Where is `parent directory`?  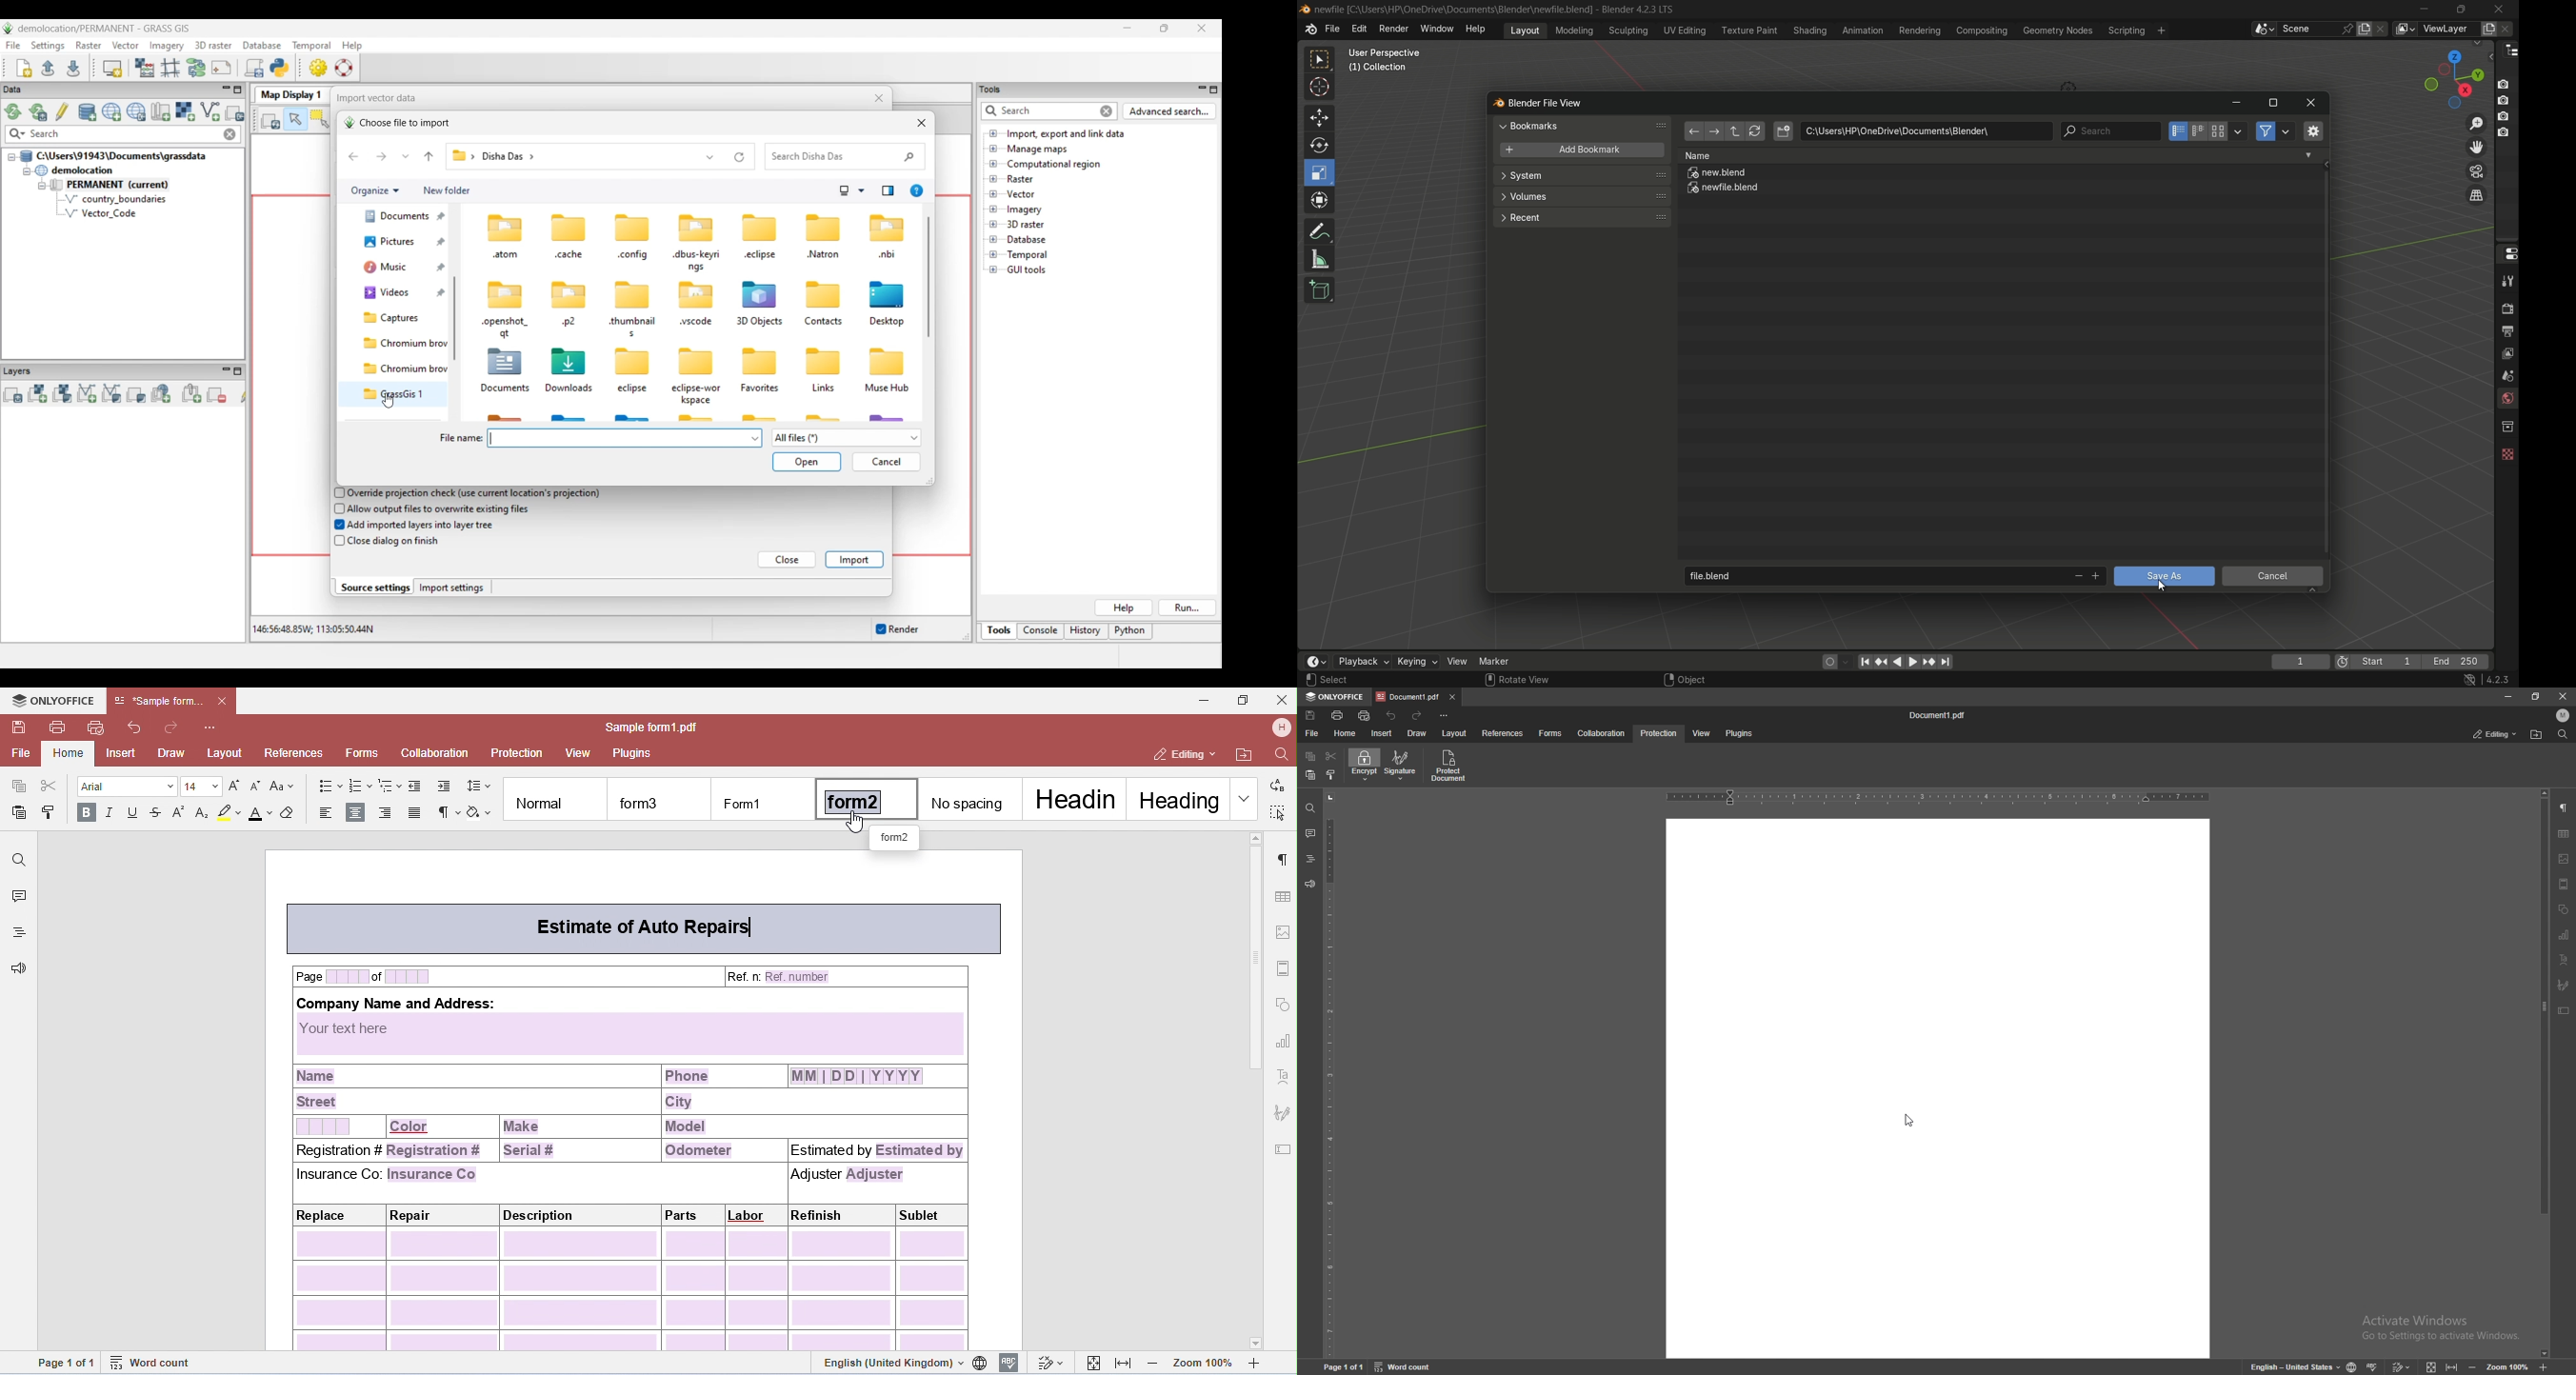
parent directory is located at coordinates (1736, 131).